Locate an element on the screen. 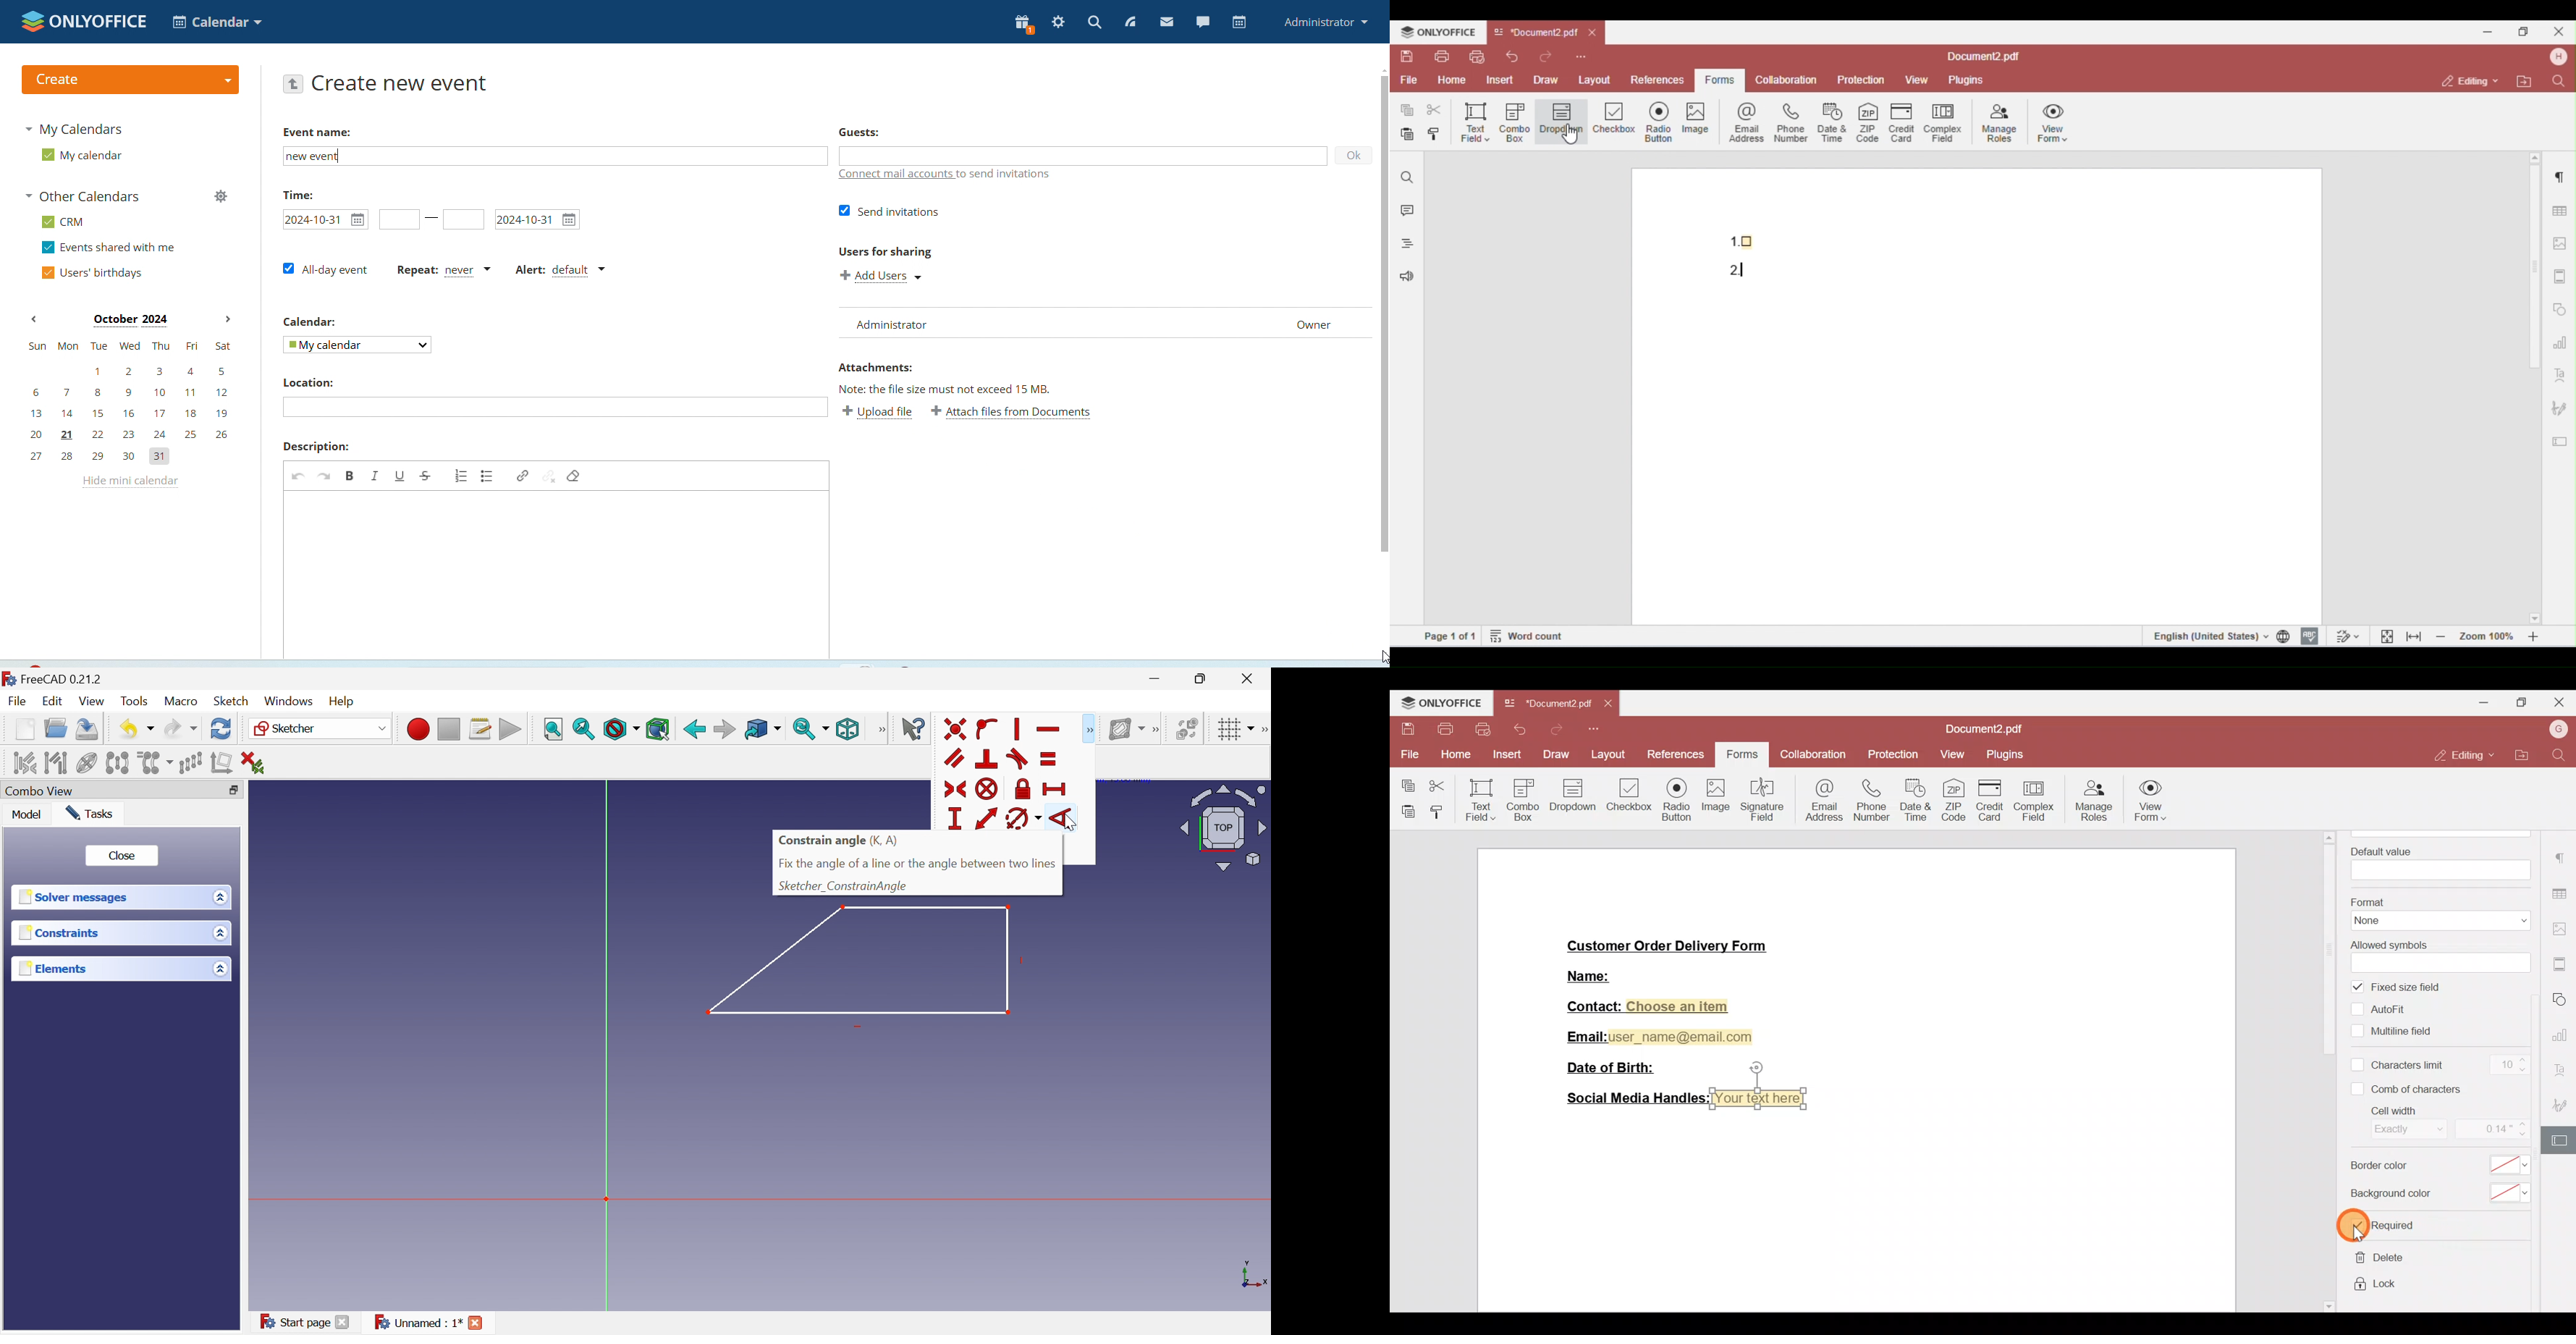 The width and height of the screenshot is (2576, 1344). Remove axes alignment is located at coordinates (222, 765).